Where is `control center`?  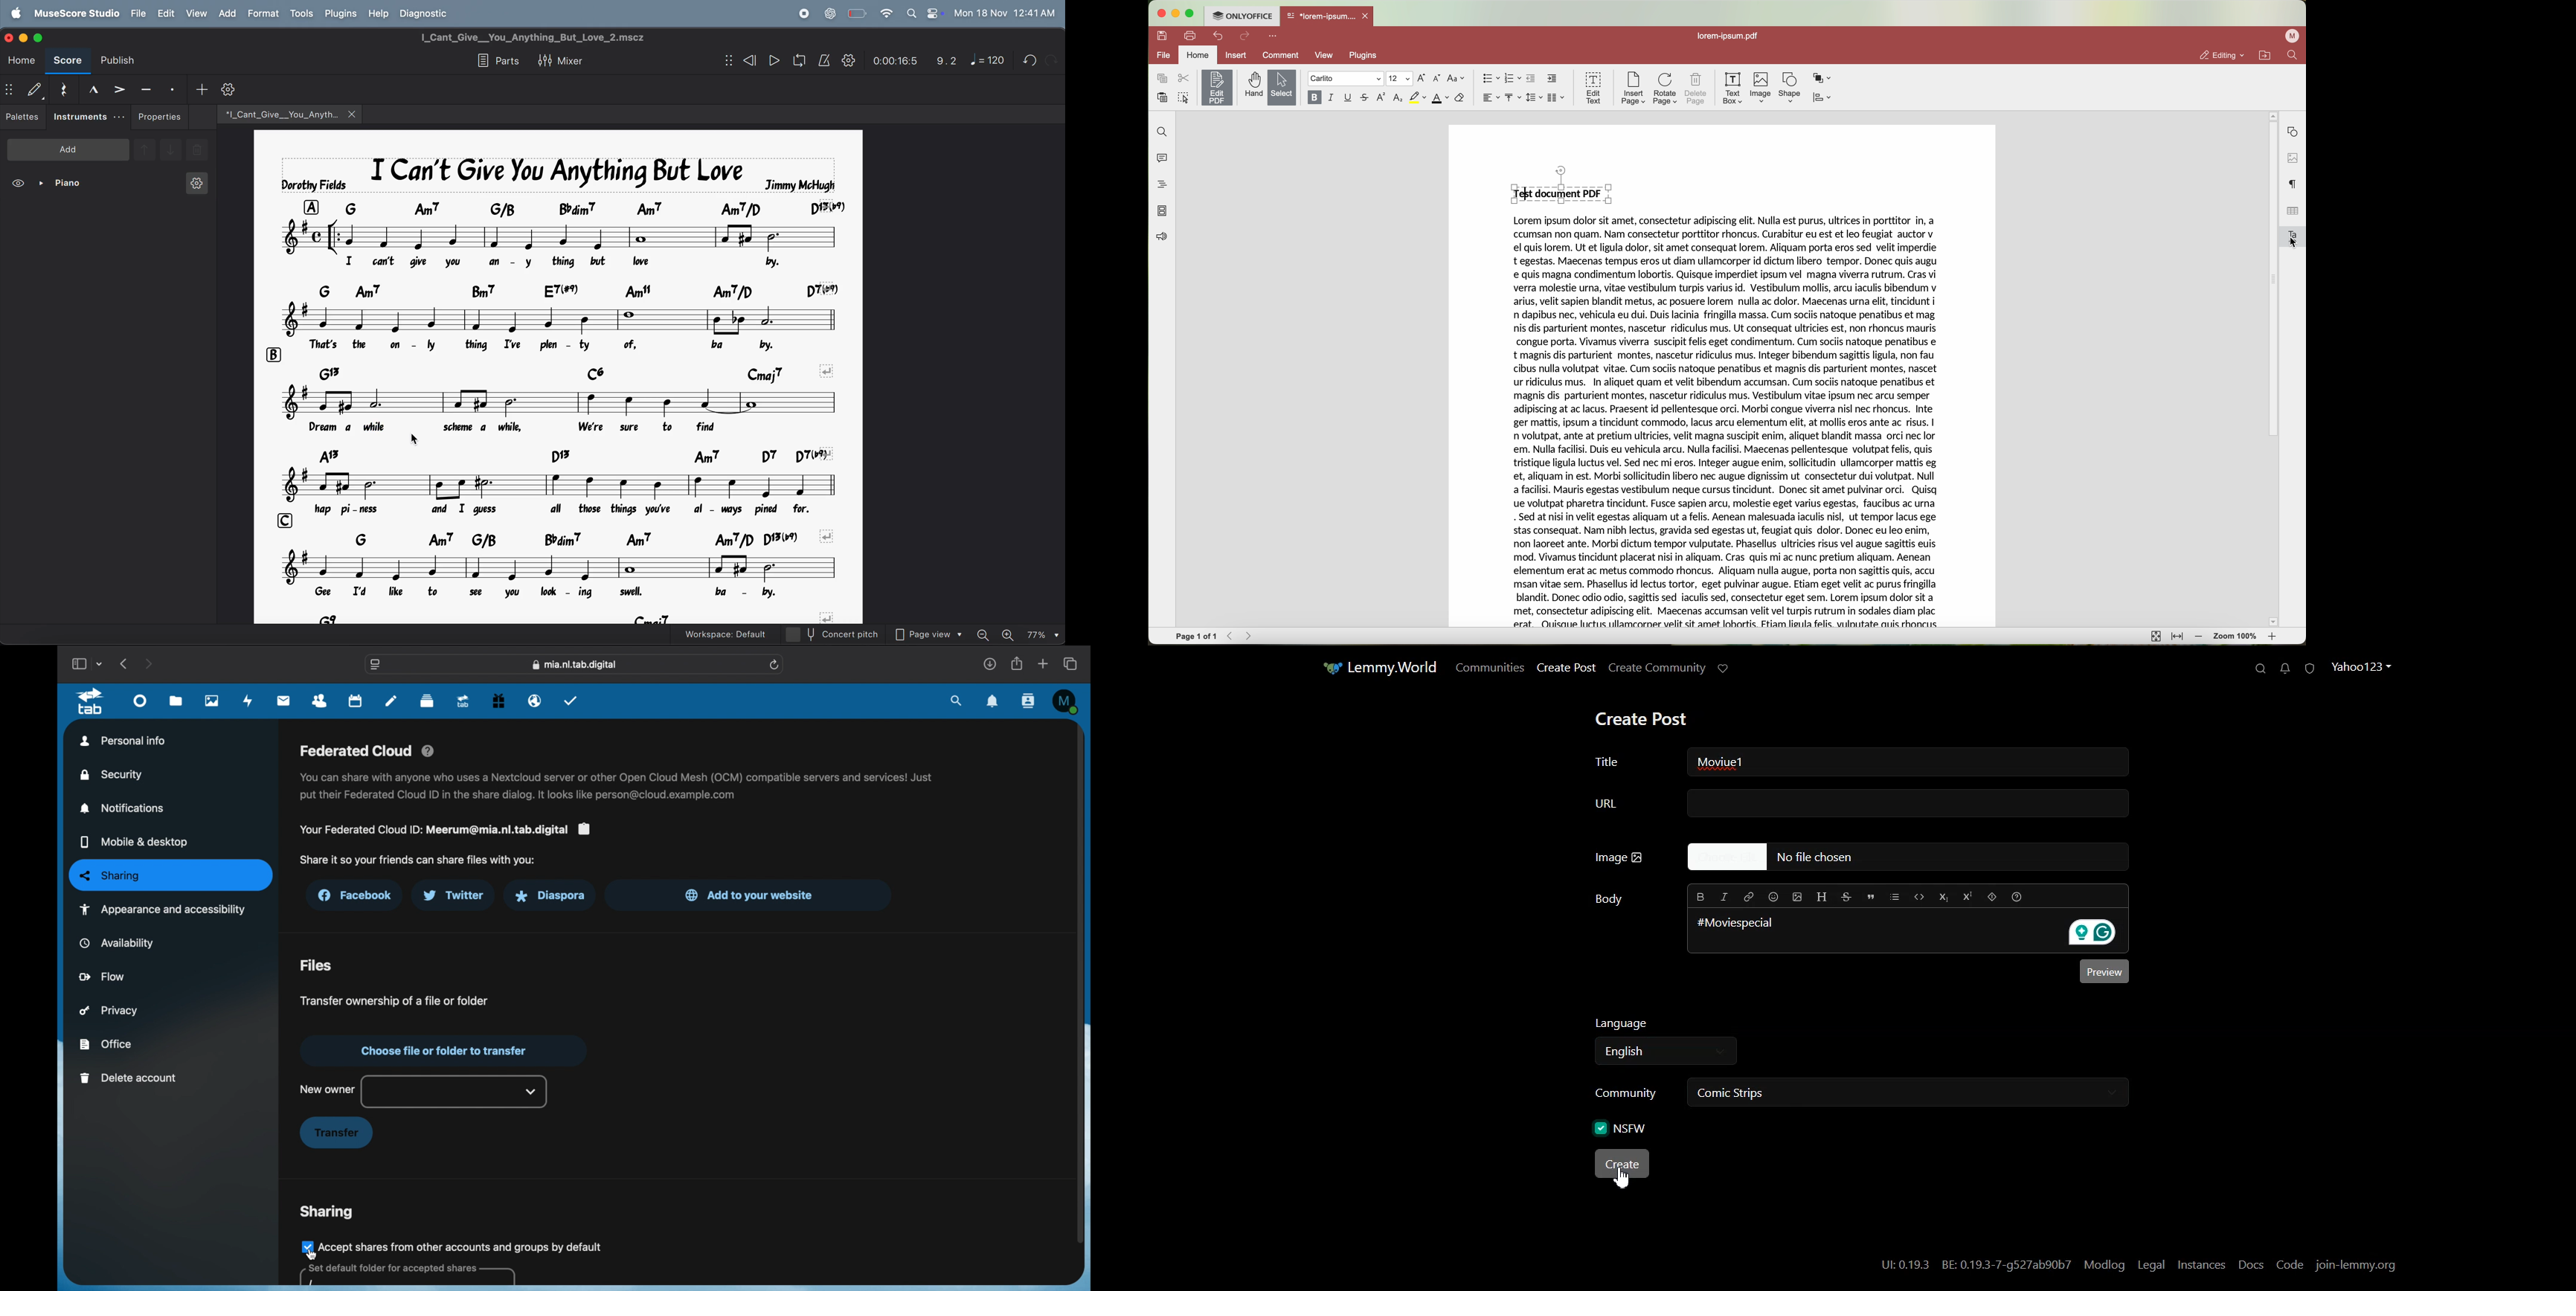 control center is located at coordinates (935, 14).